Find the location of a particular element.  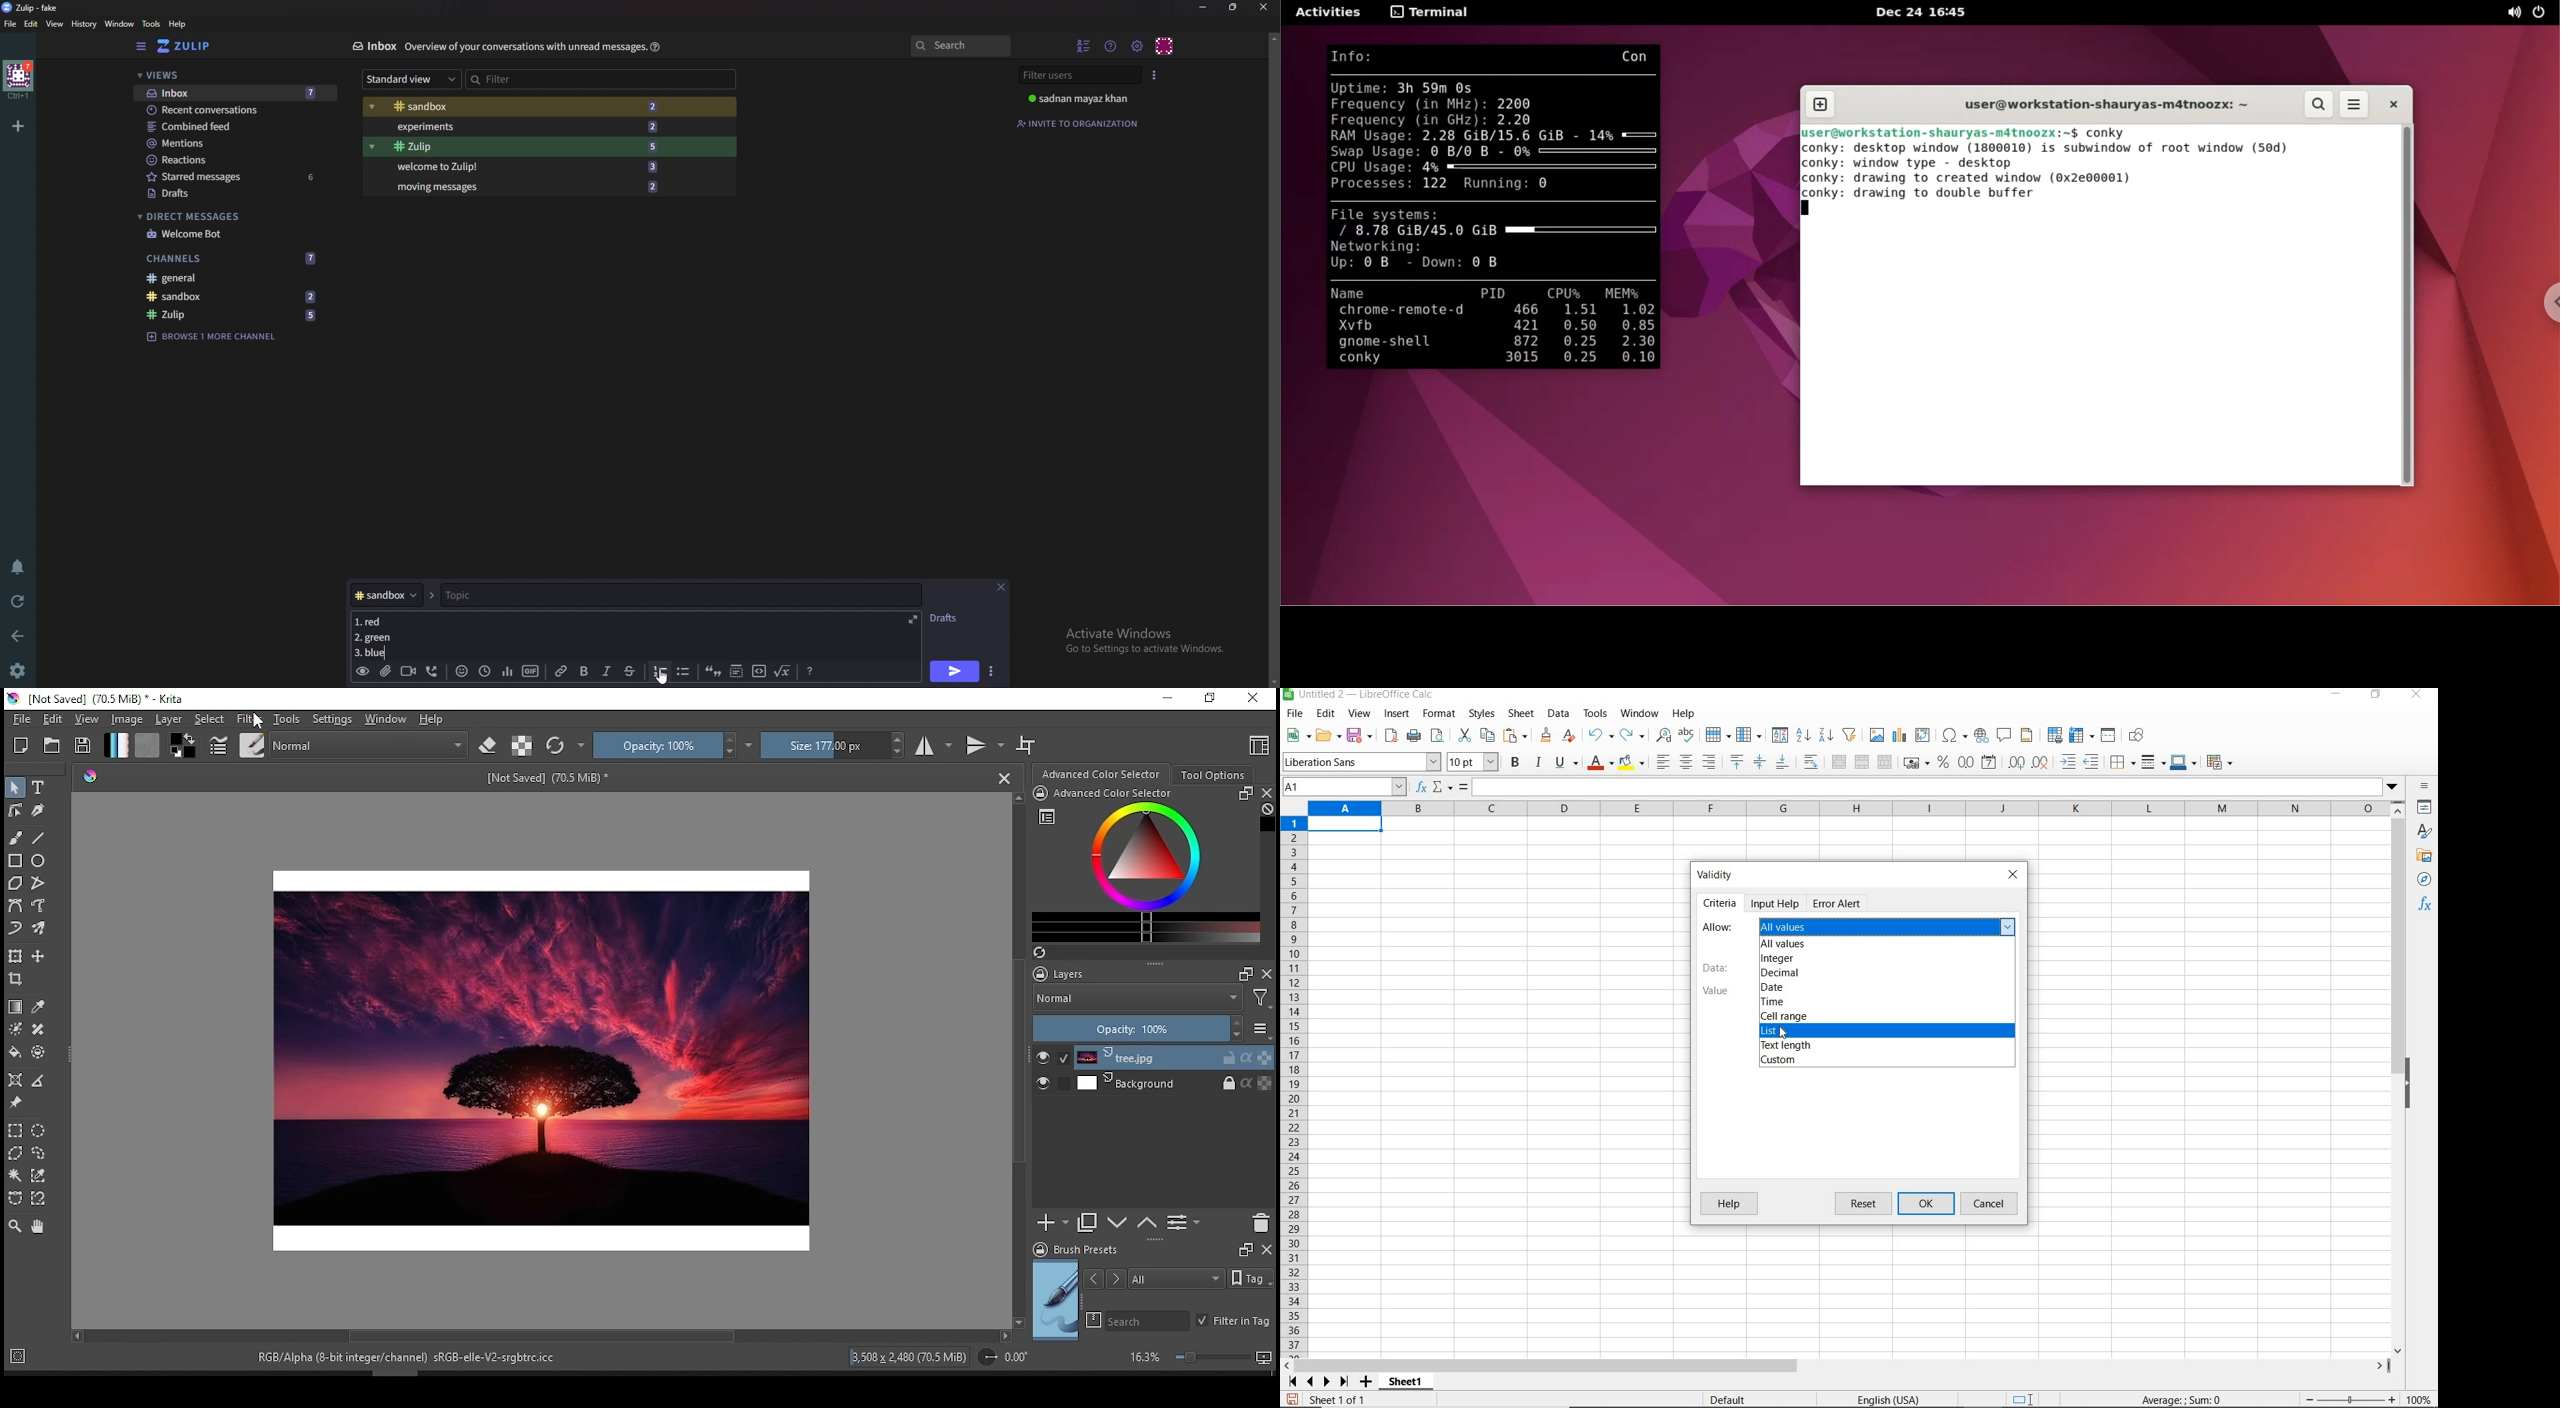

hide is located at coordinates (2410, 1085).